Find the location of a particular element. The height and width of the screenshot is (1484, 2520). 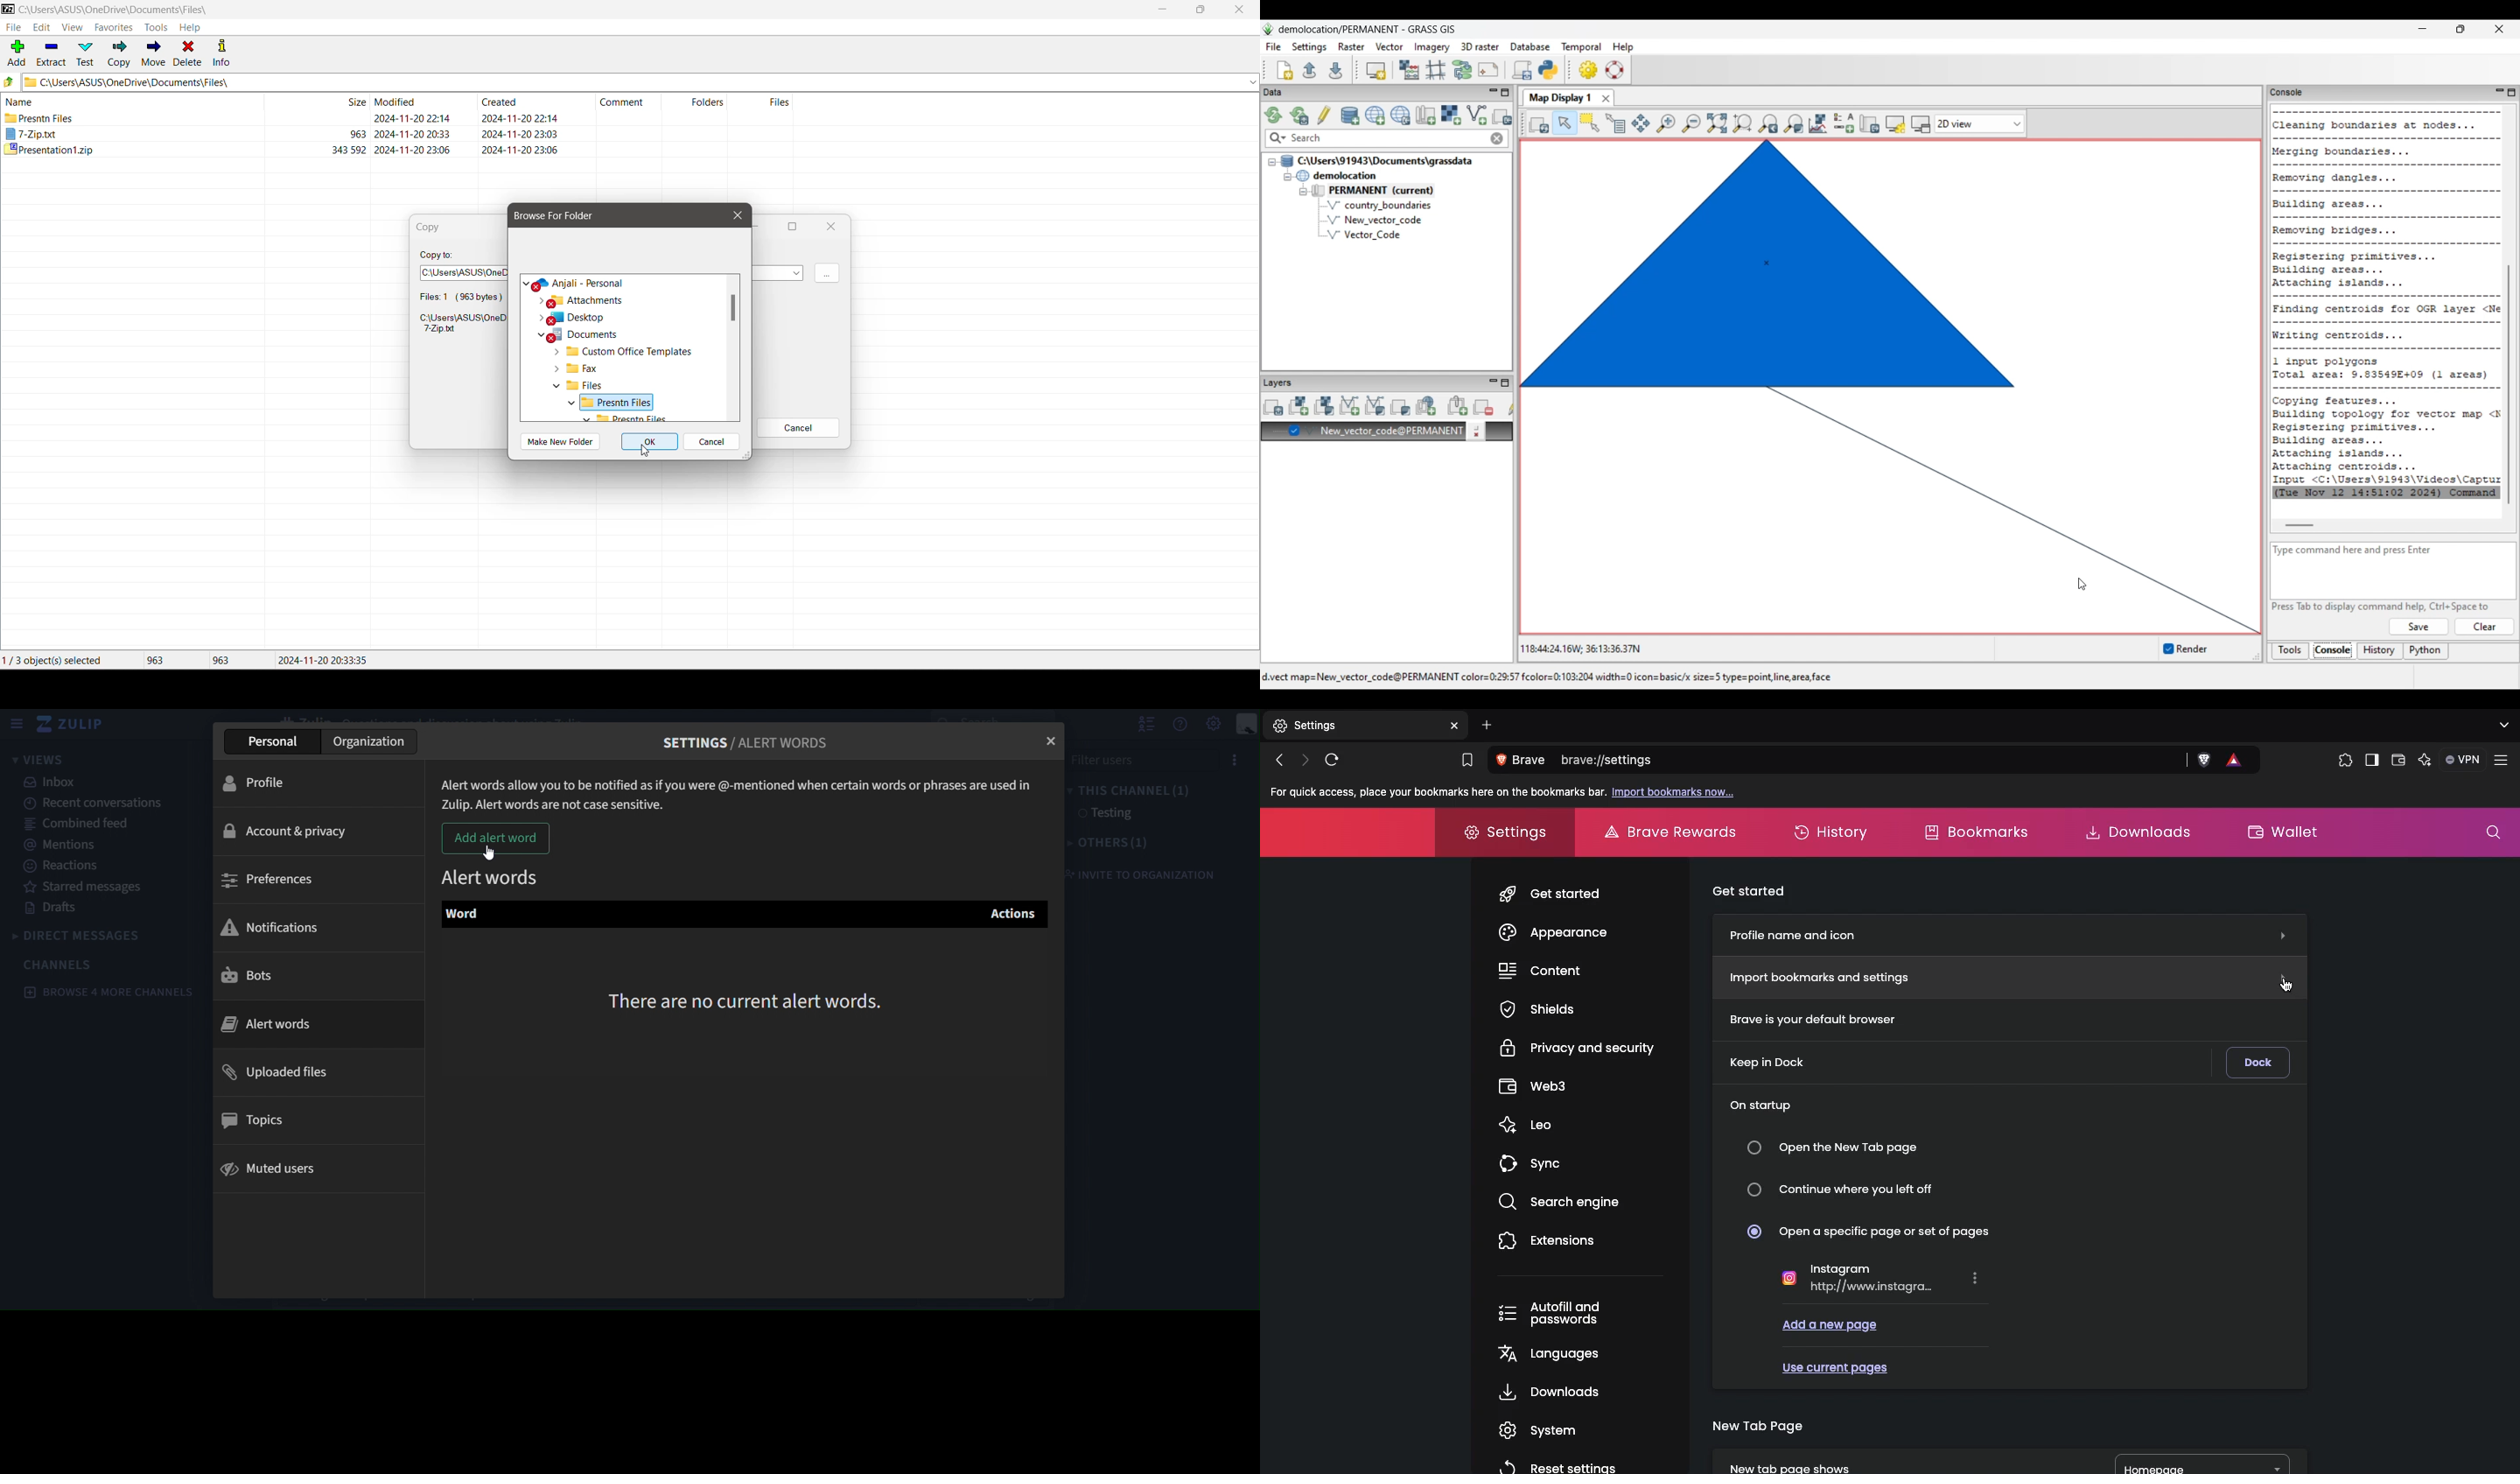

Vertical Scroll Bar is located at coordinates (732, 349).